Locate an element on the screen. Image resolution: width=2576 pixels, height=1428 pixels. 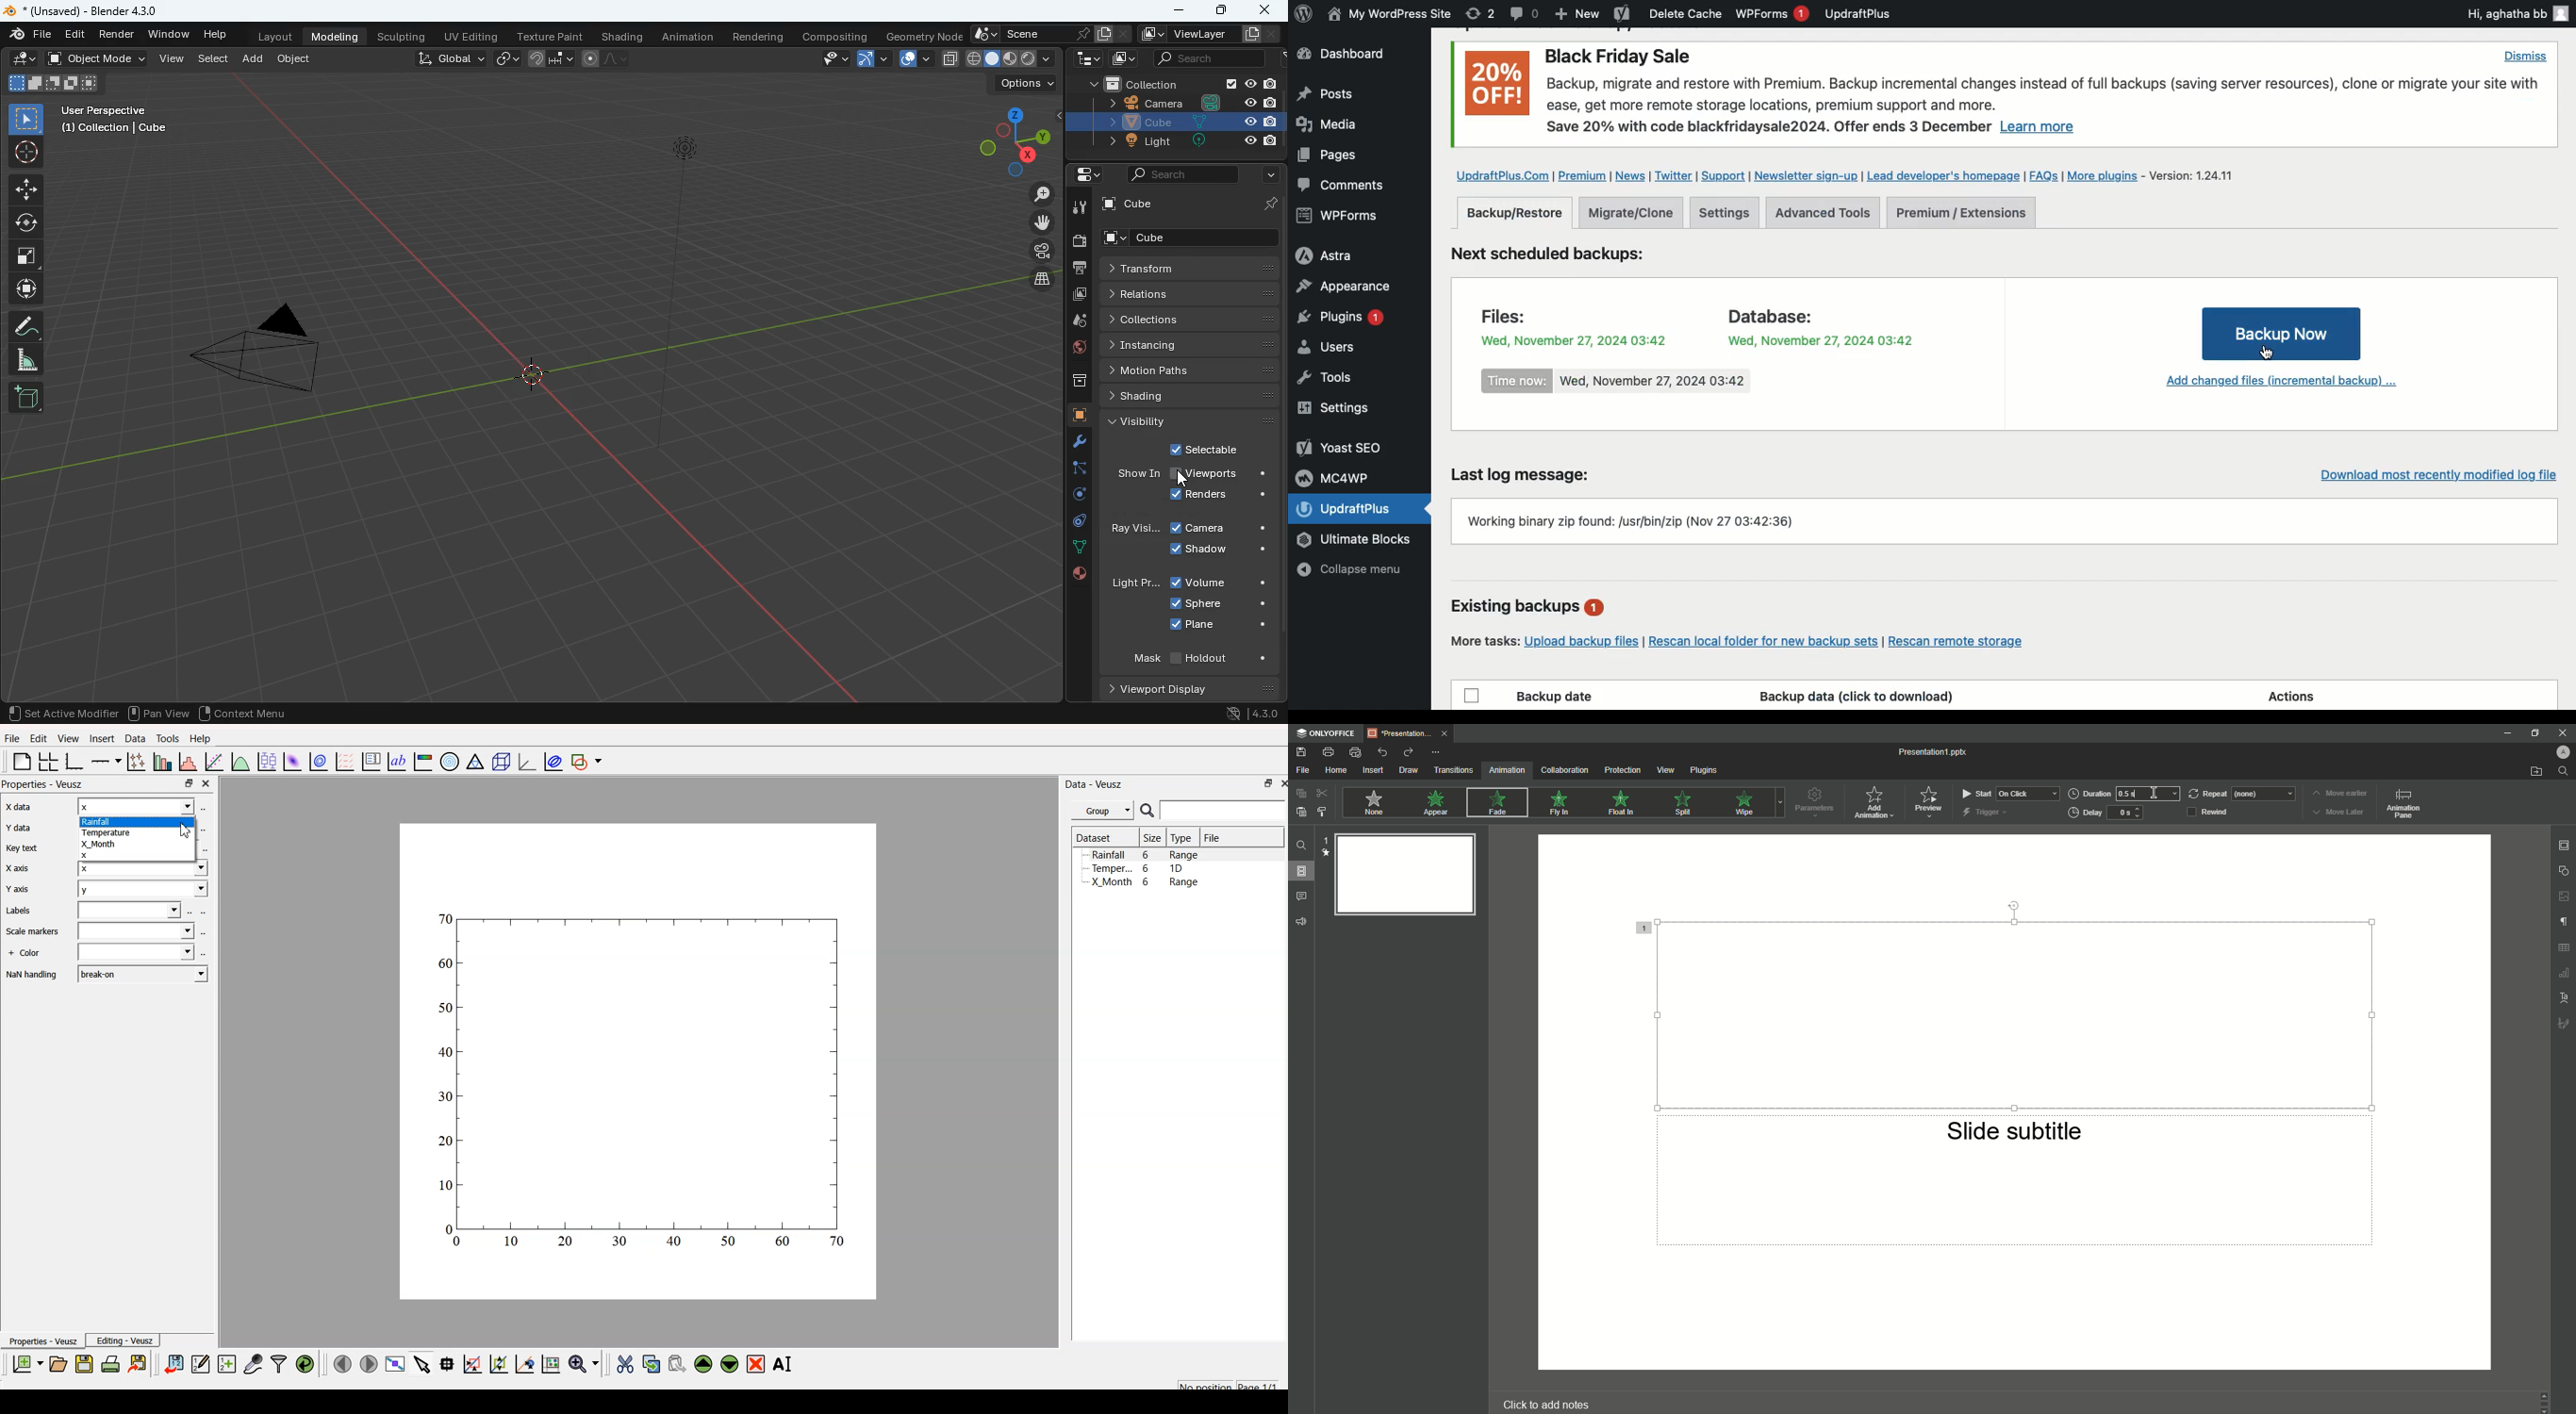
cut the widget is located at coordinates (624, 1364).